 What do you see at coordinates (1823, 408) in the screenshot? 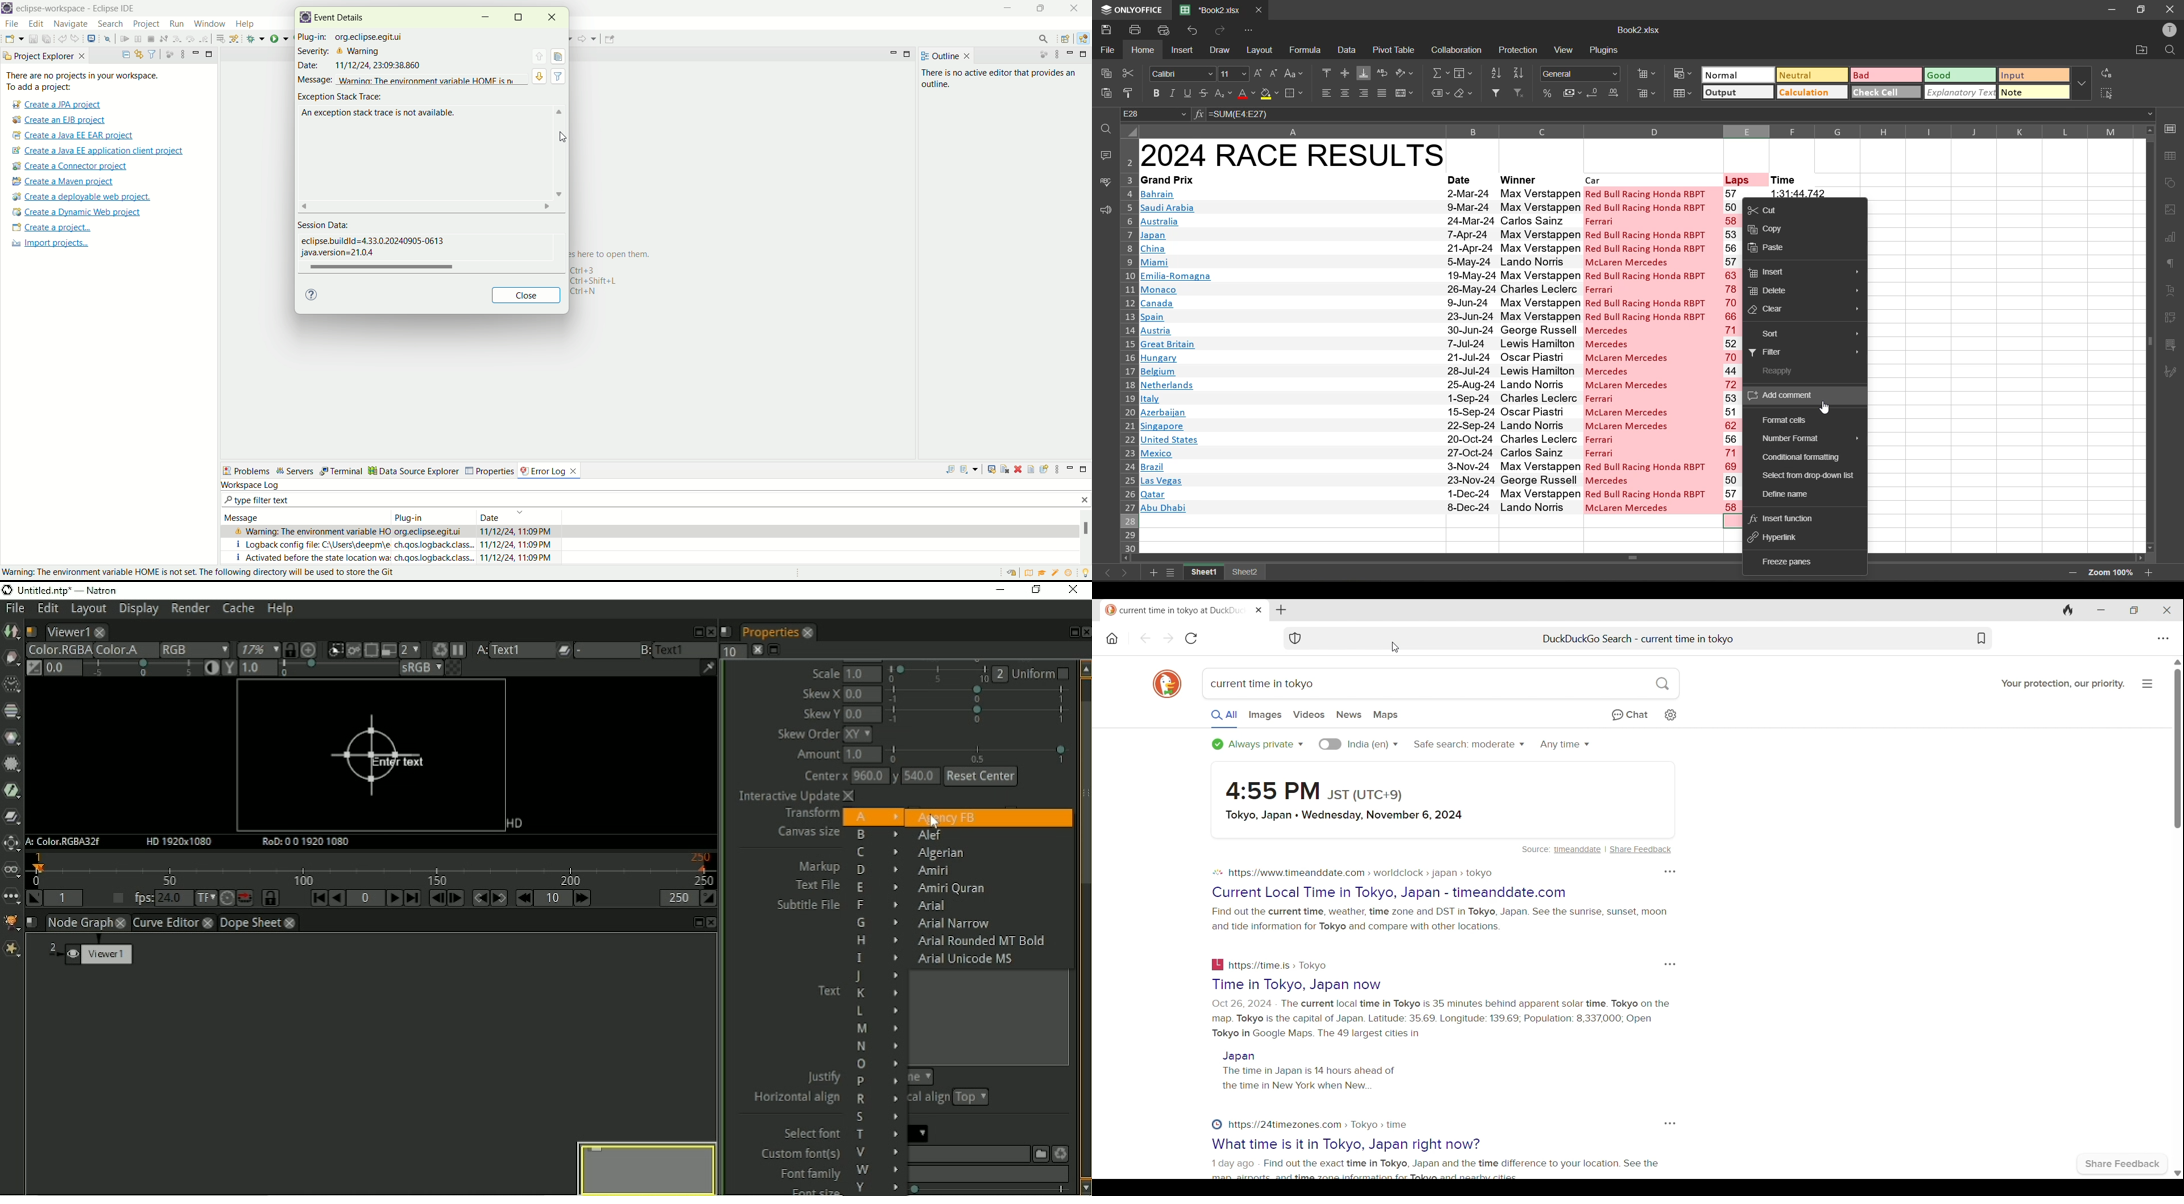
I see `cursor` at bounding box center [1823, 408].